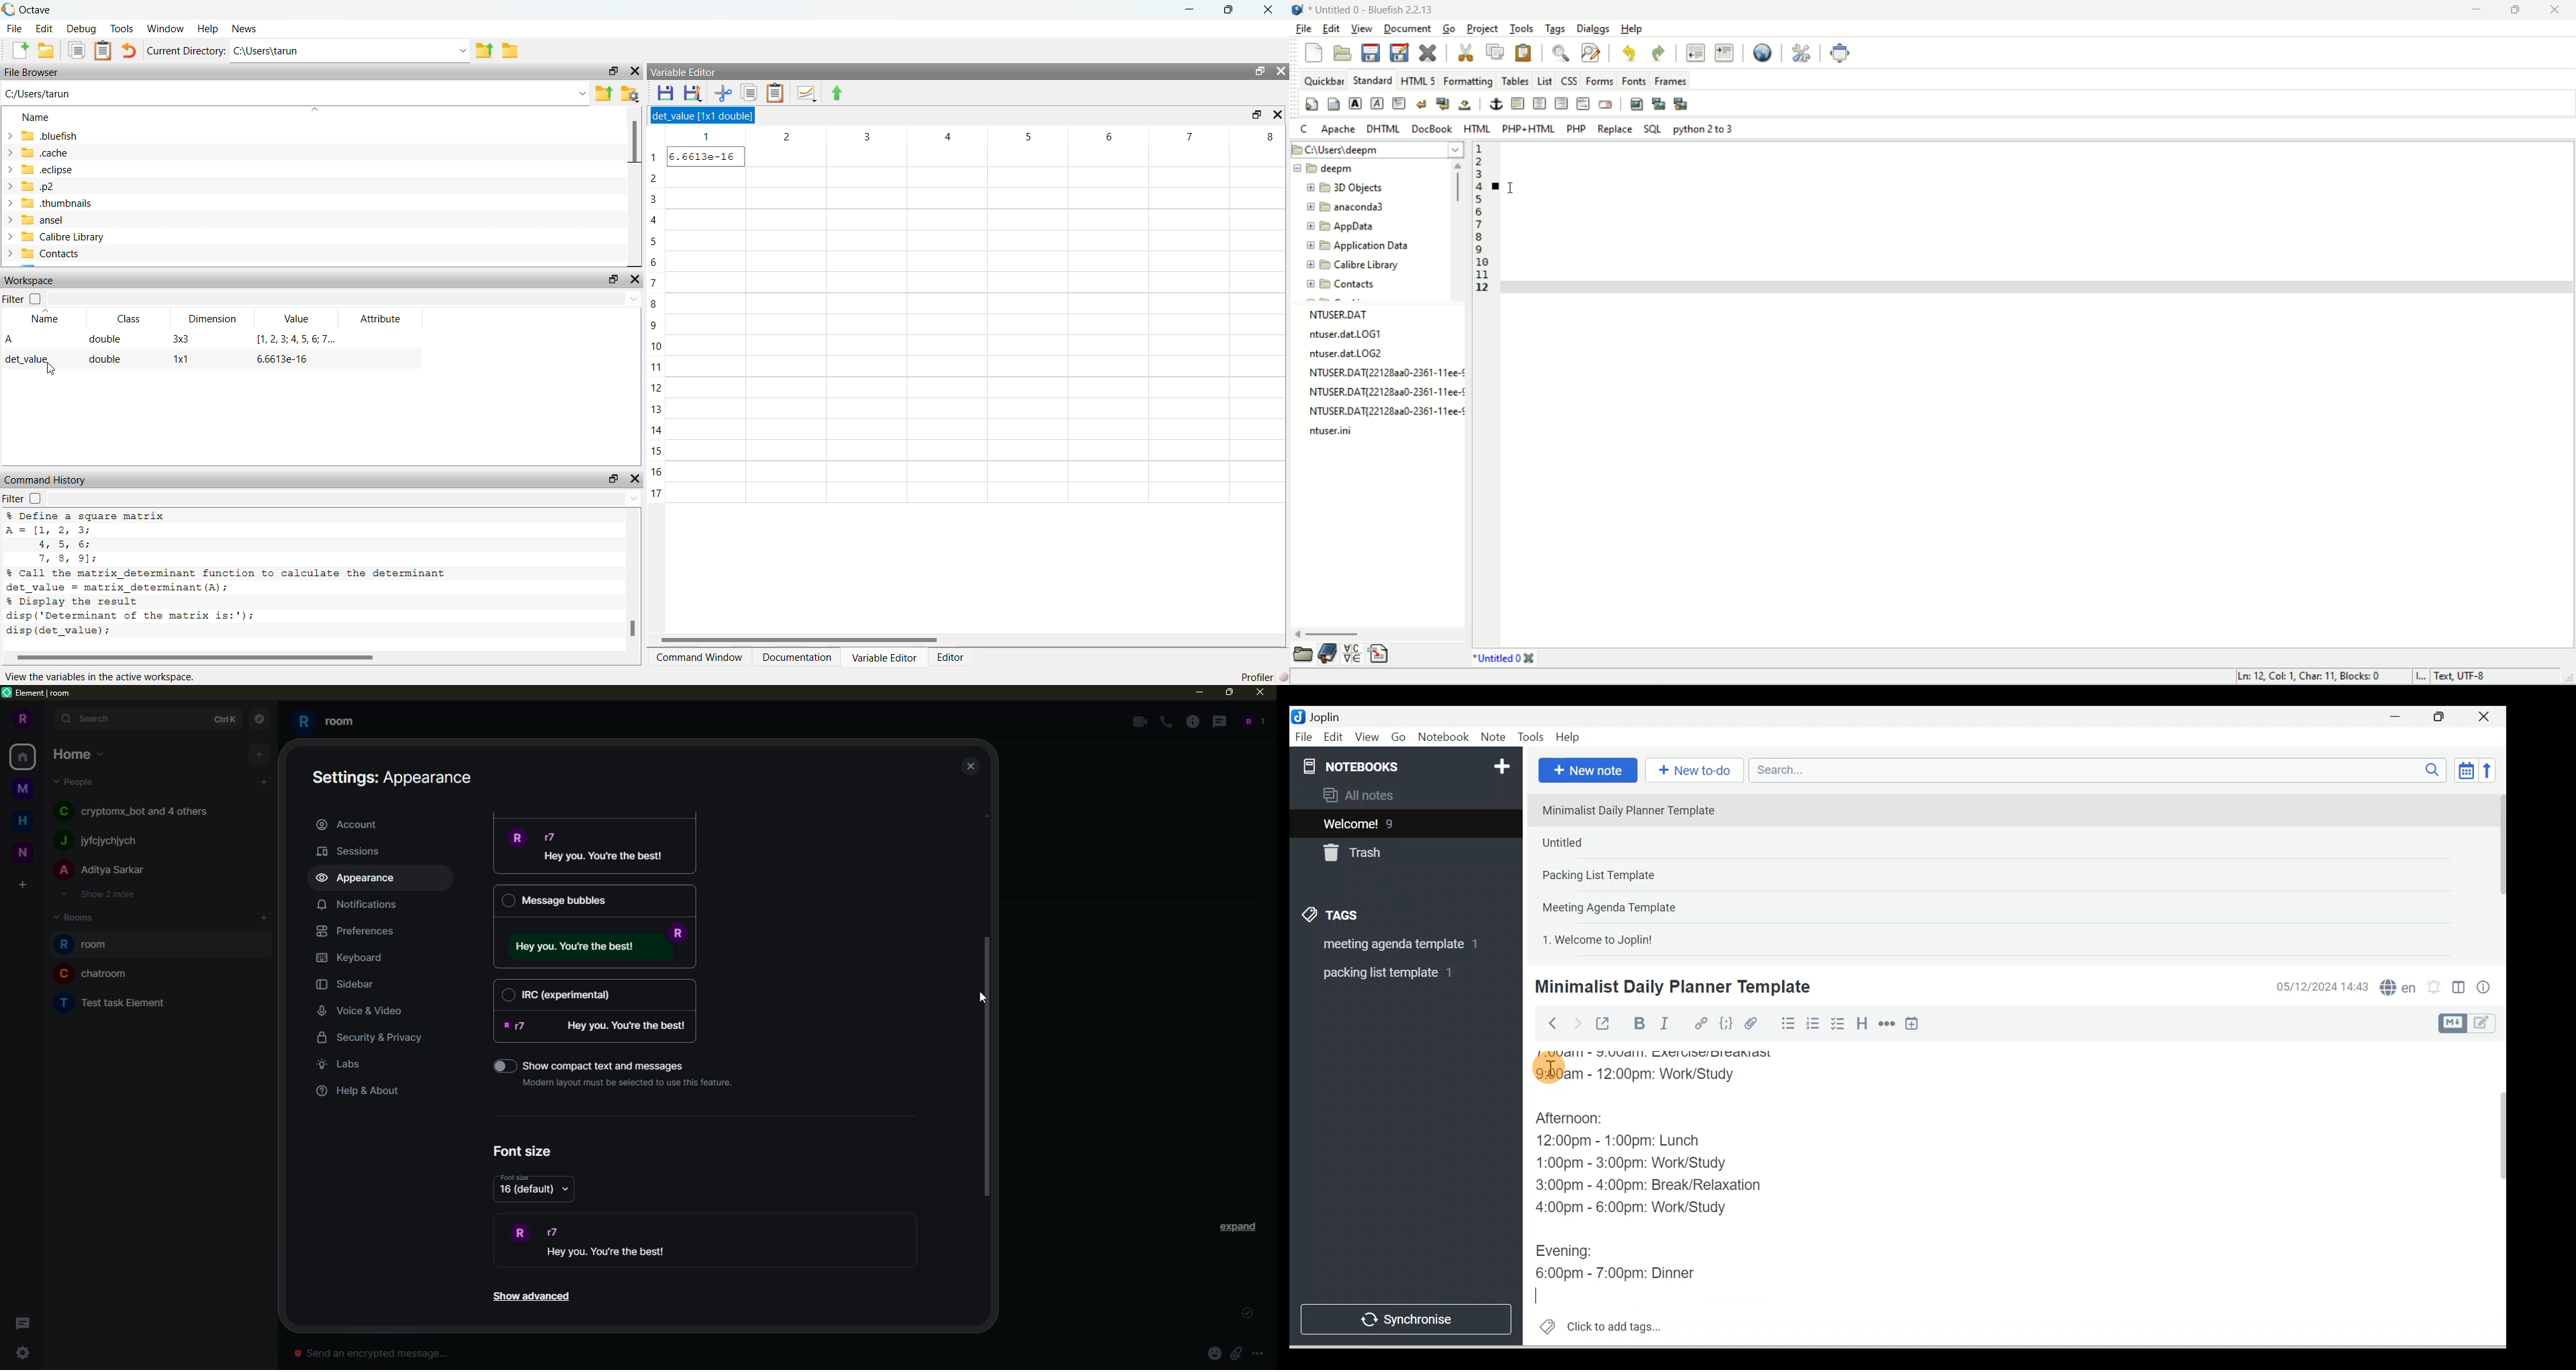  I want to click on save current file, so click(1370, 52).